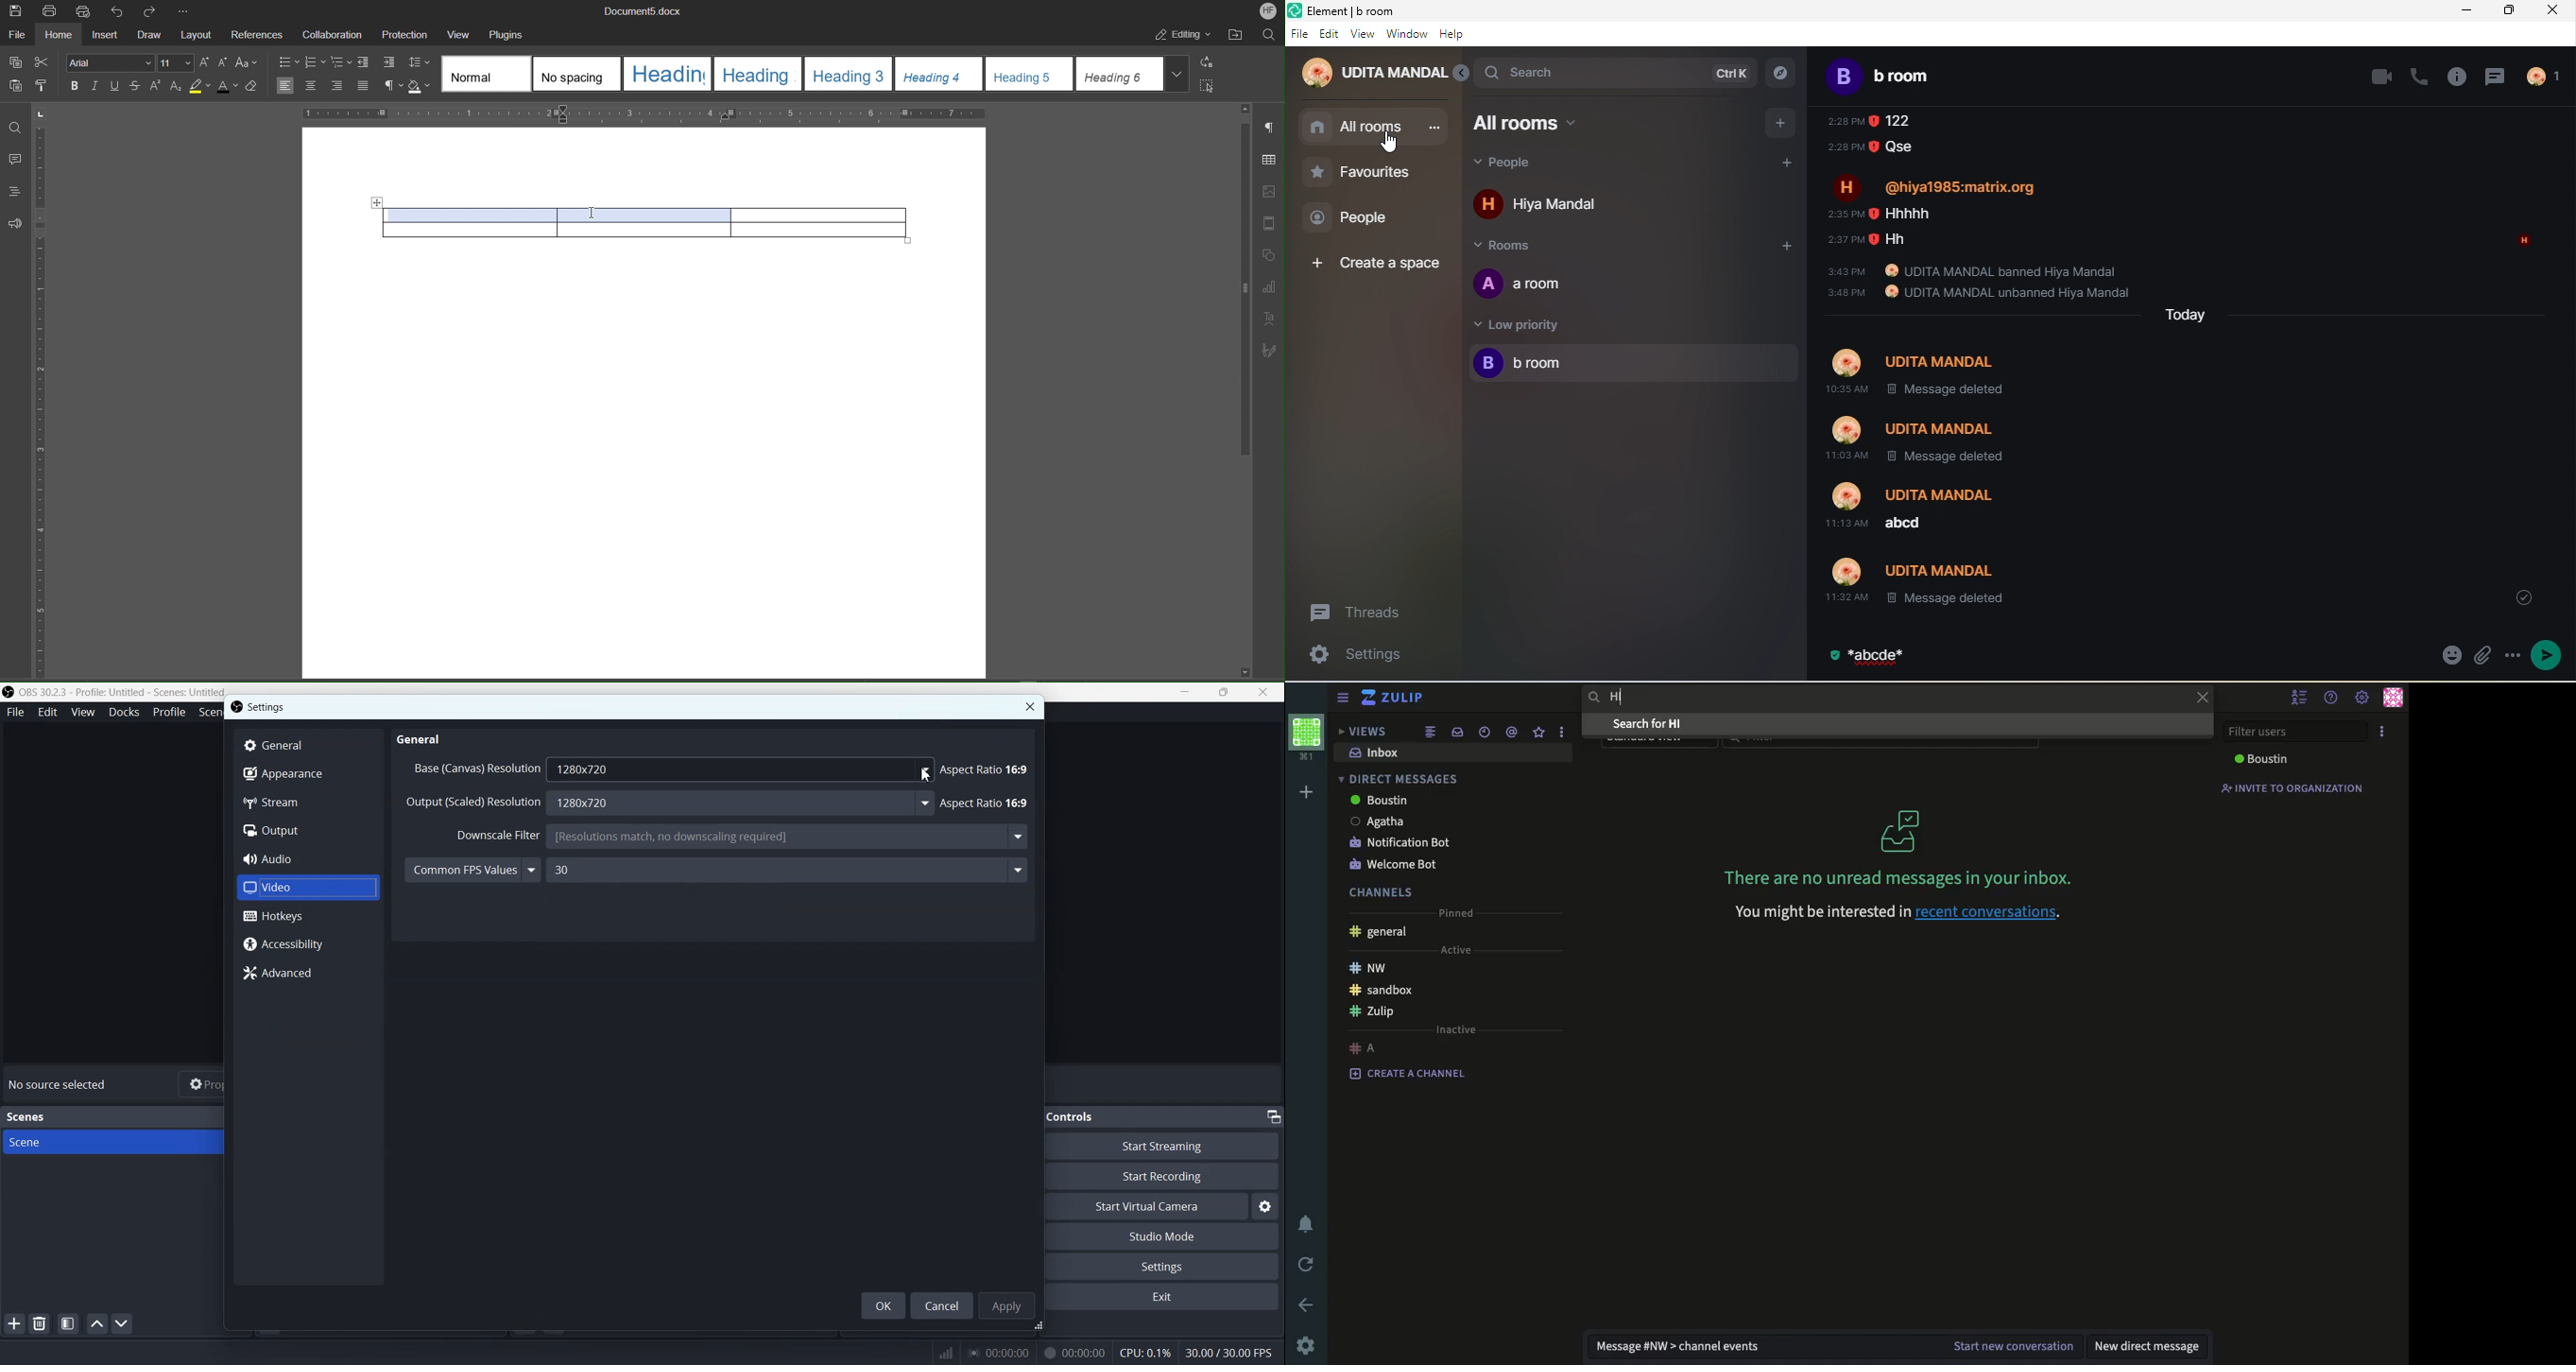  What do you see at coordinates (643, 113) in the screenshot?
I see `Horizontal Ruler` at bounding box center [643, 113].